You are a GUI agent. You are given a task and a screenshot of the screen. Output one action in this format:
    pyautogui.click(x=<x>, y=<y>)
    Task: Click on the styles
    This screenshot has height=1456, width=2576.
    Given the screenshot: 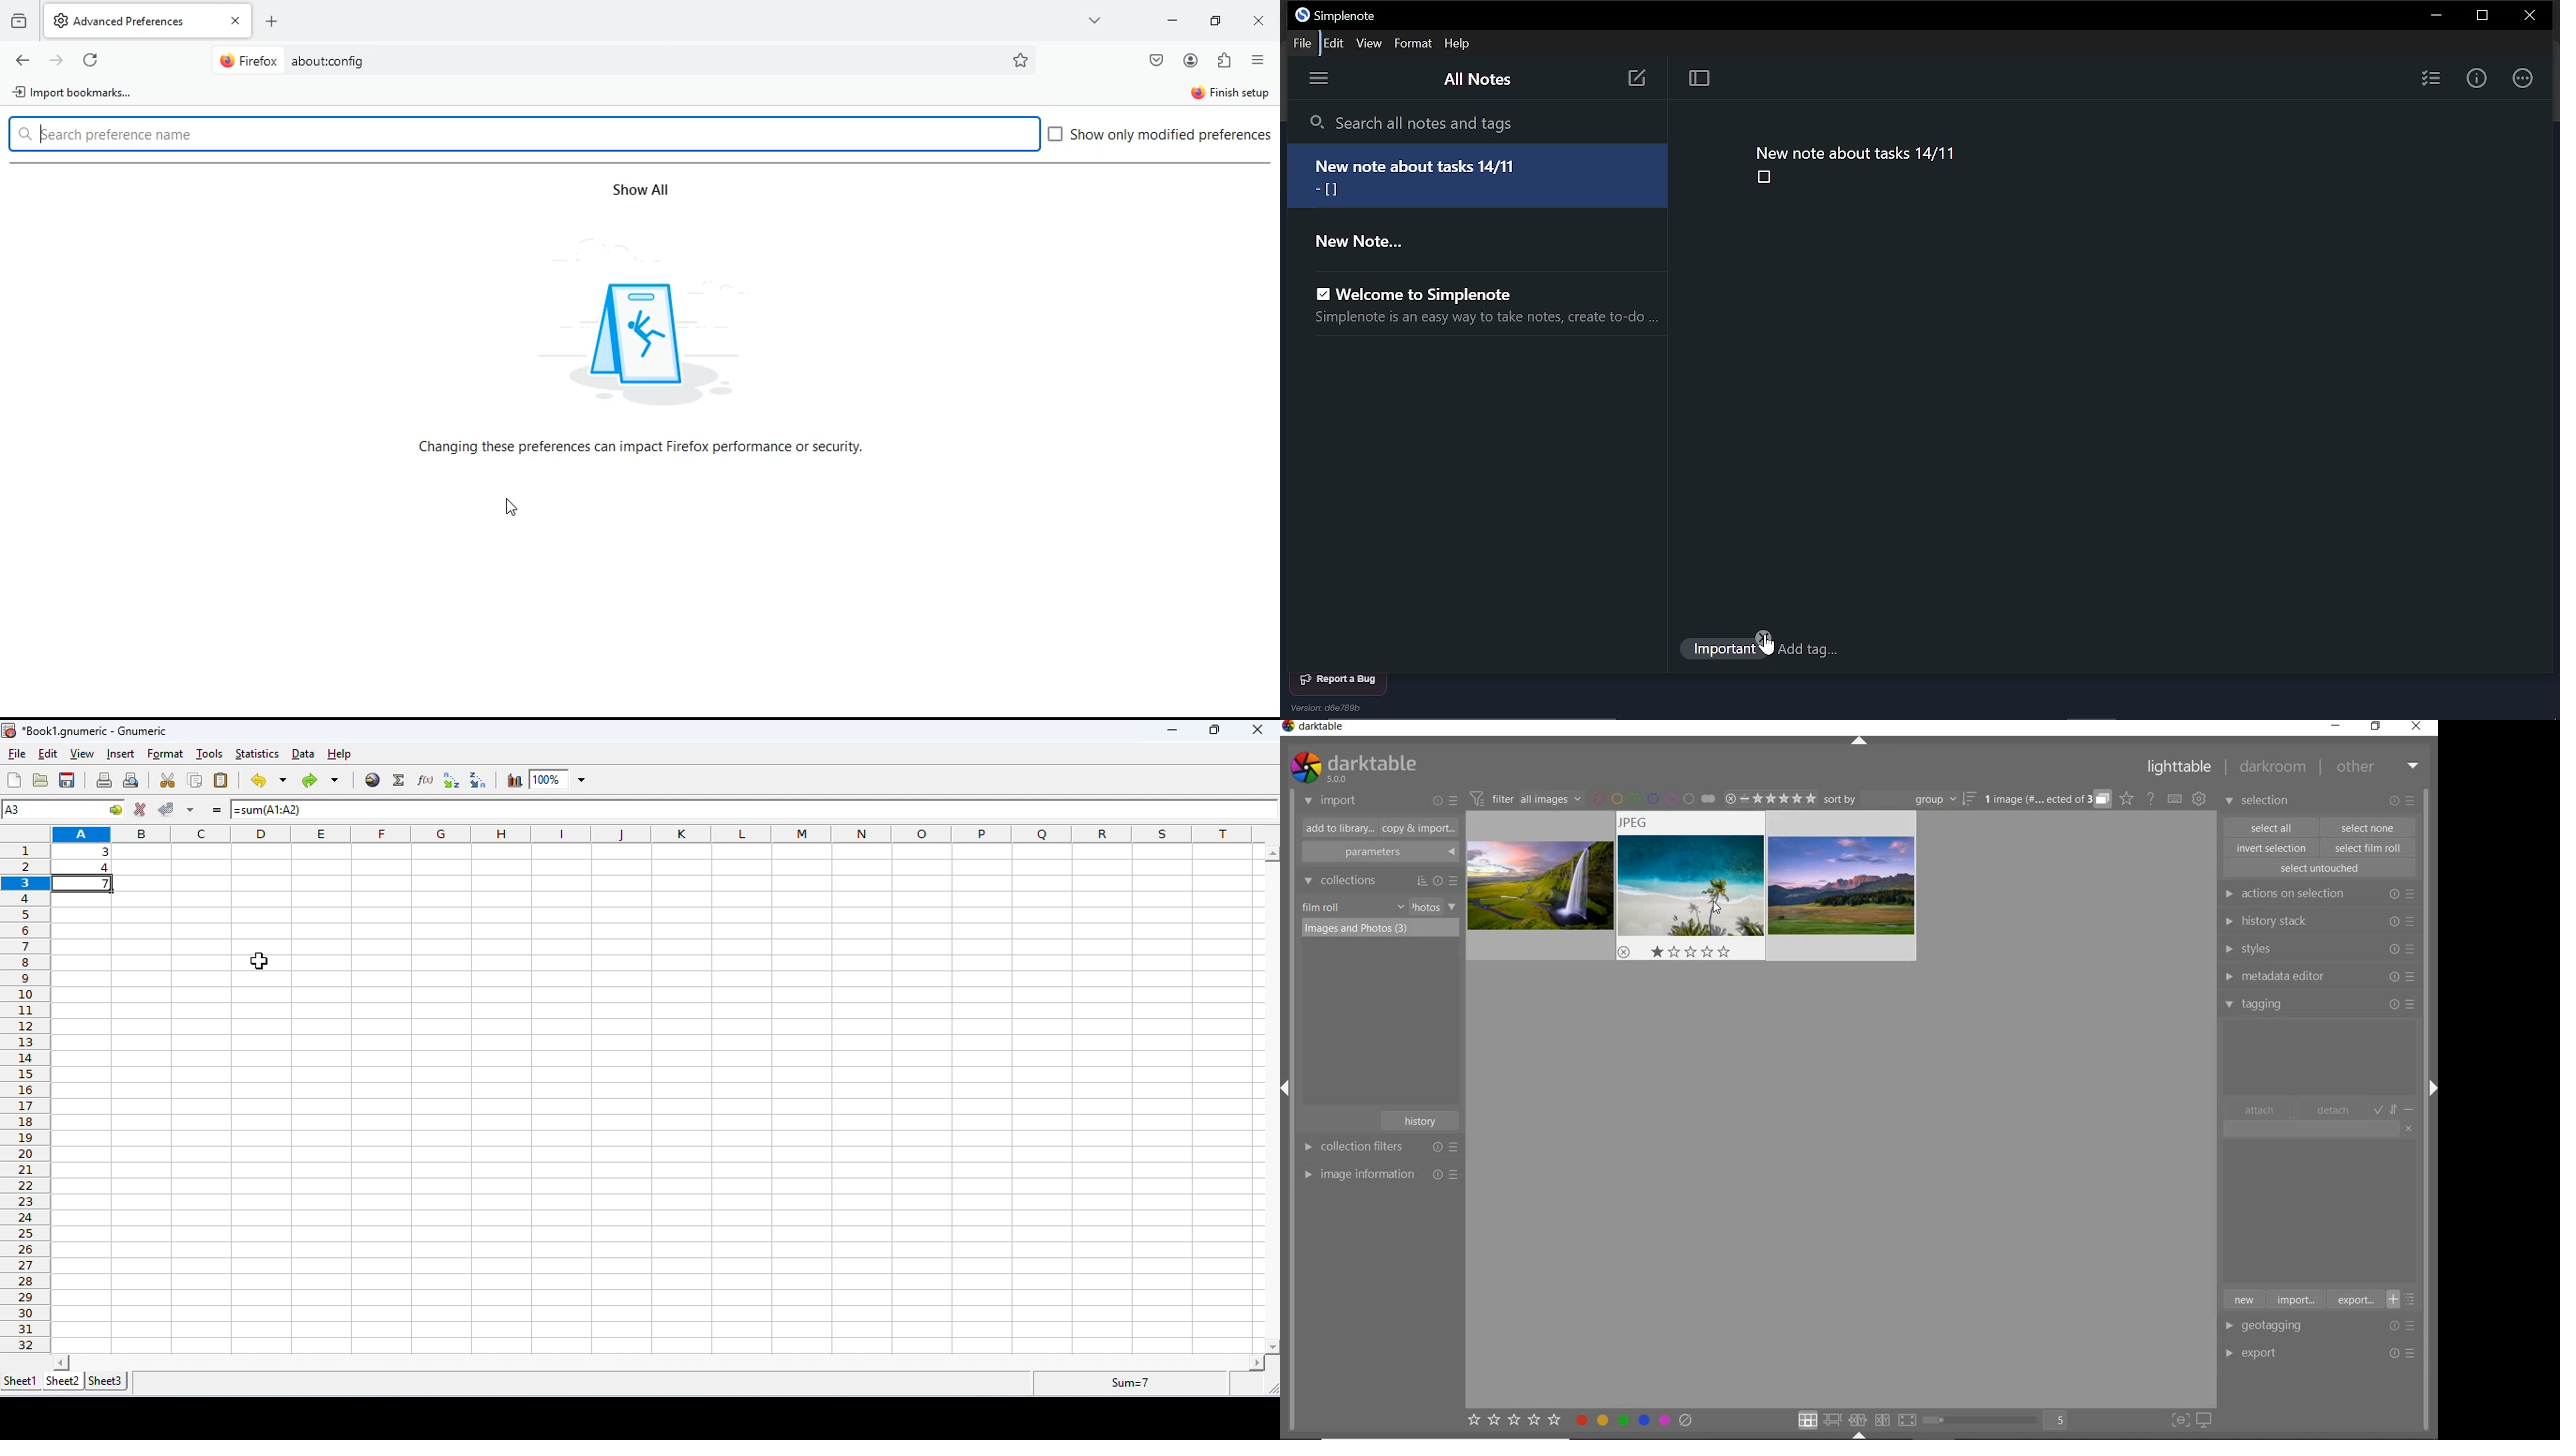 What is the action you would take?
    pyautogui.click(x=2319, y=950)
    